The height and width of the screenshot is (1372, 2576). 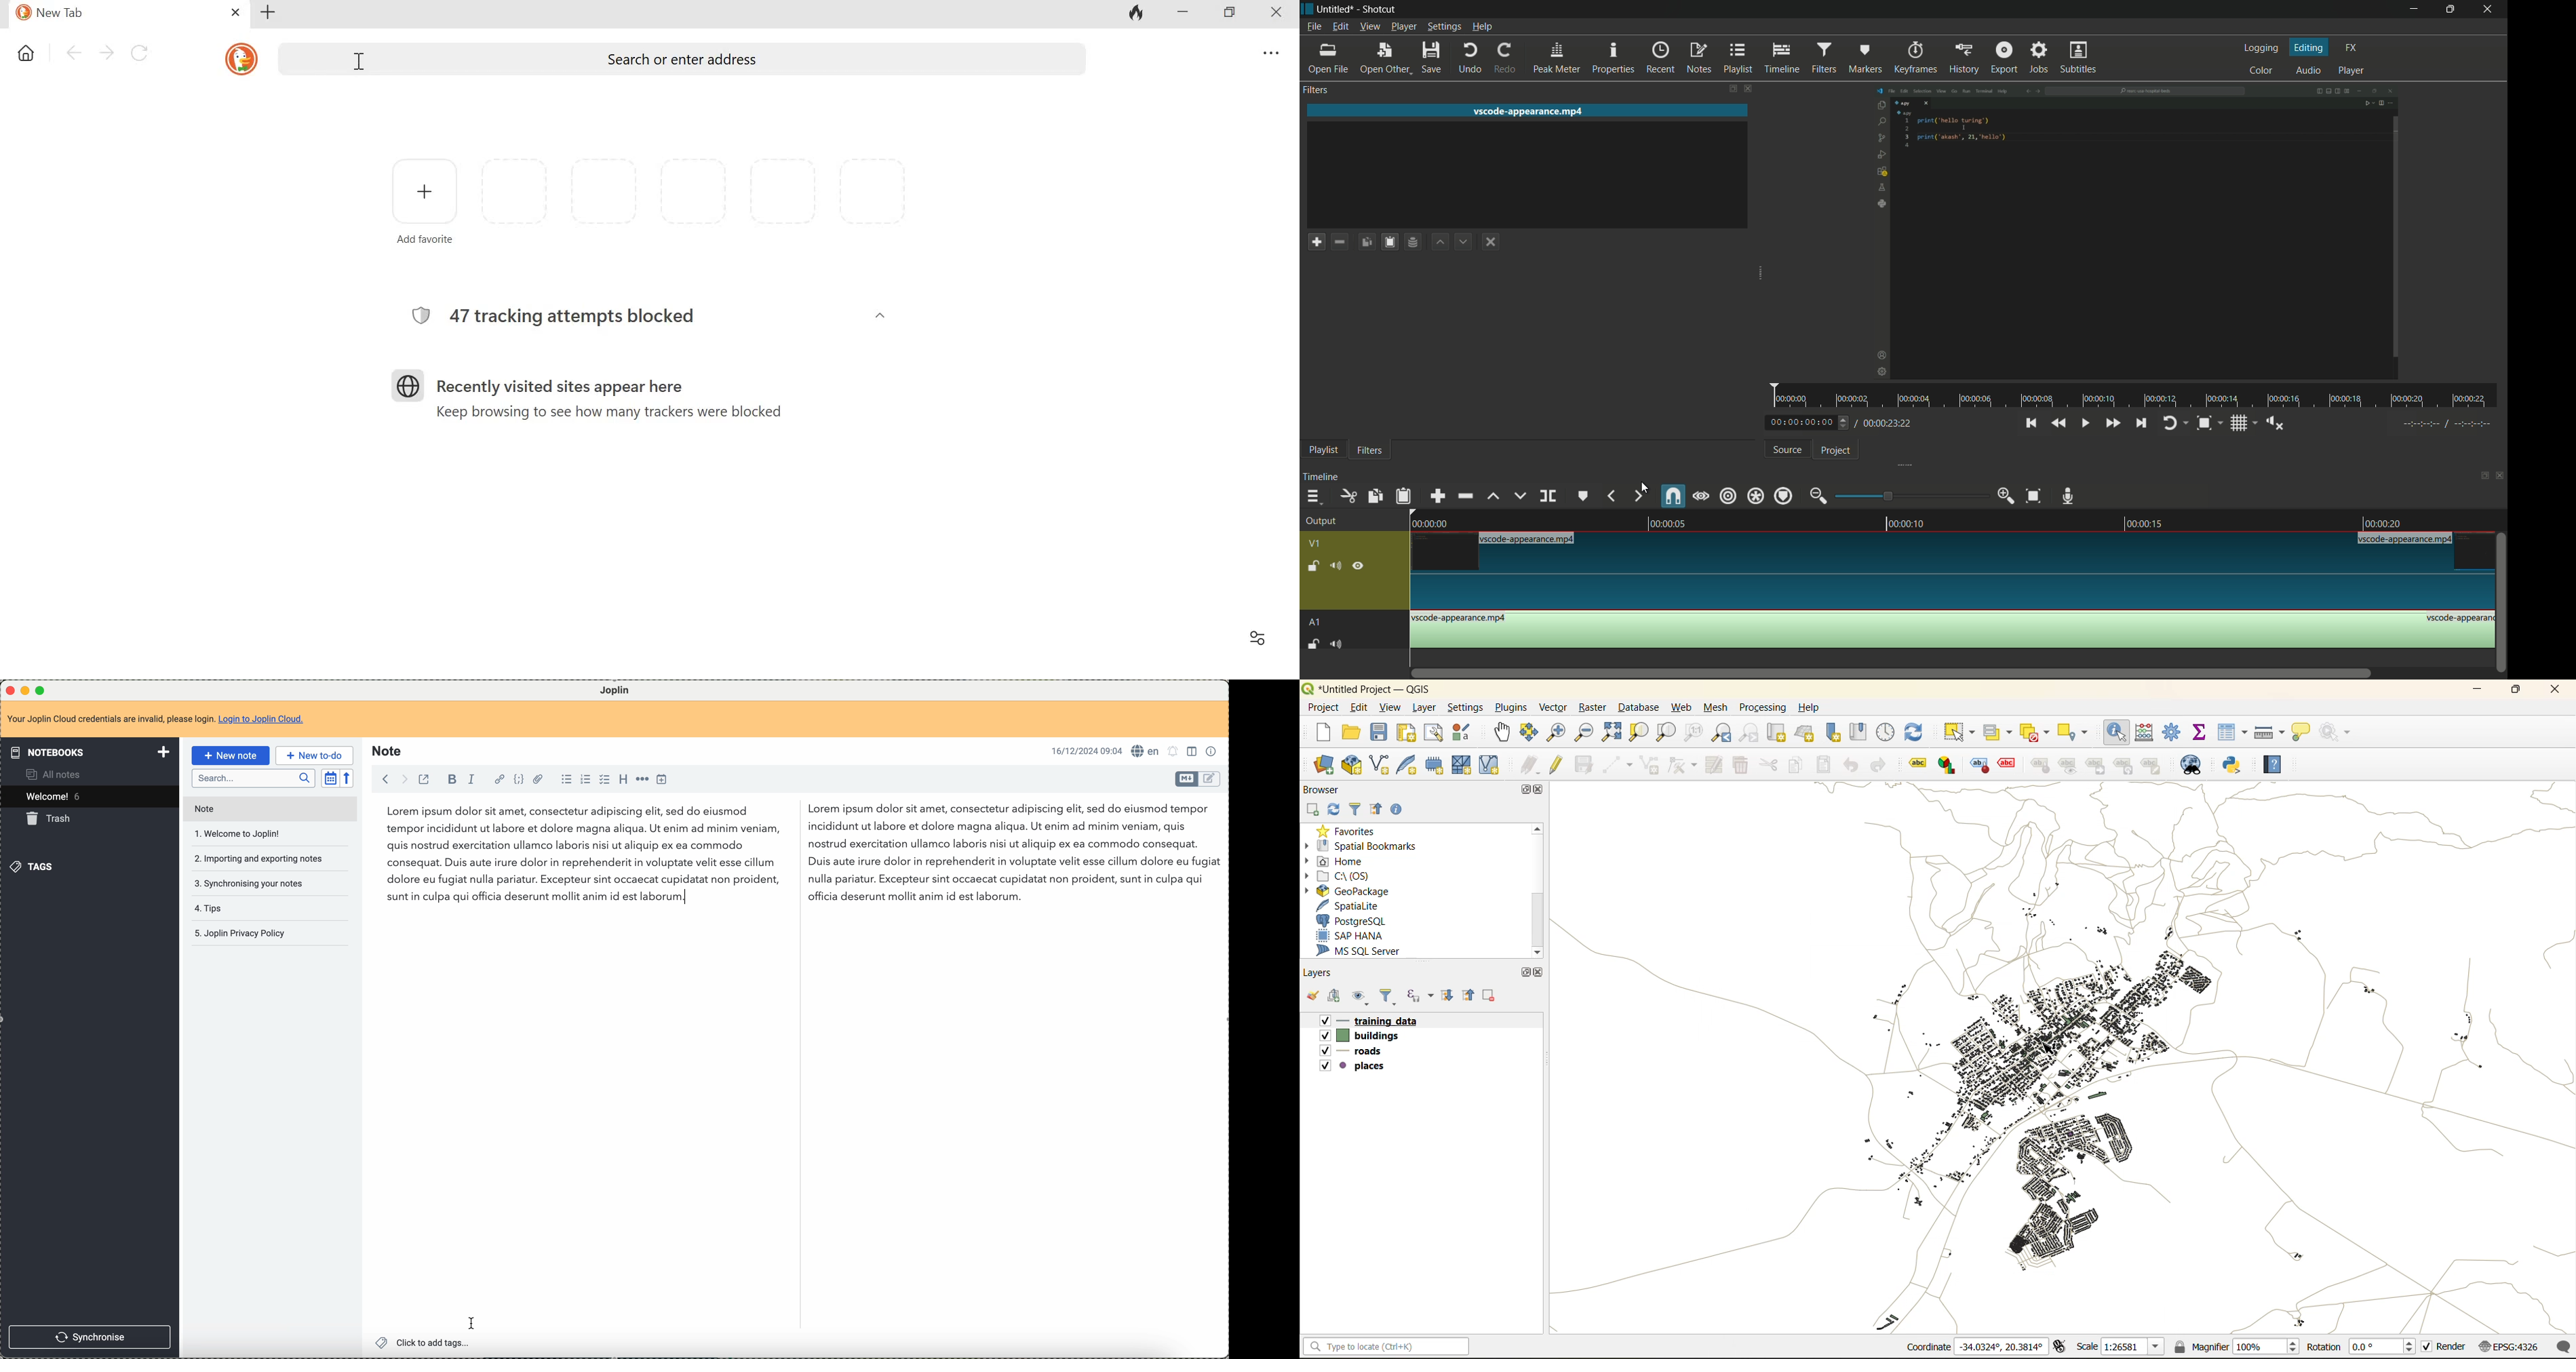 I want to click on close, so click(x=2548, y=691).